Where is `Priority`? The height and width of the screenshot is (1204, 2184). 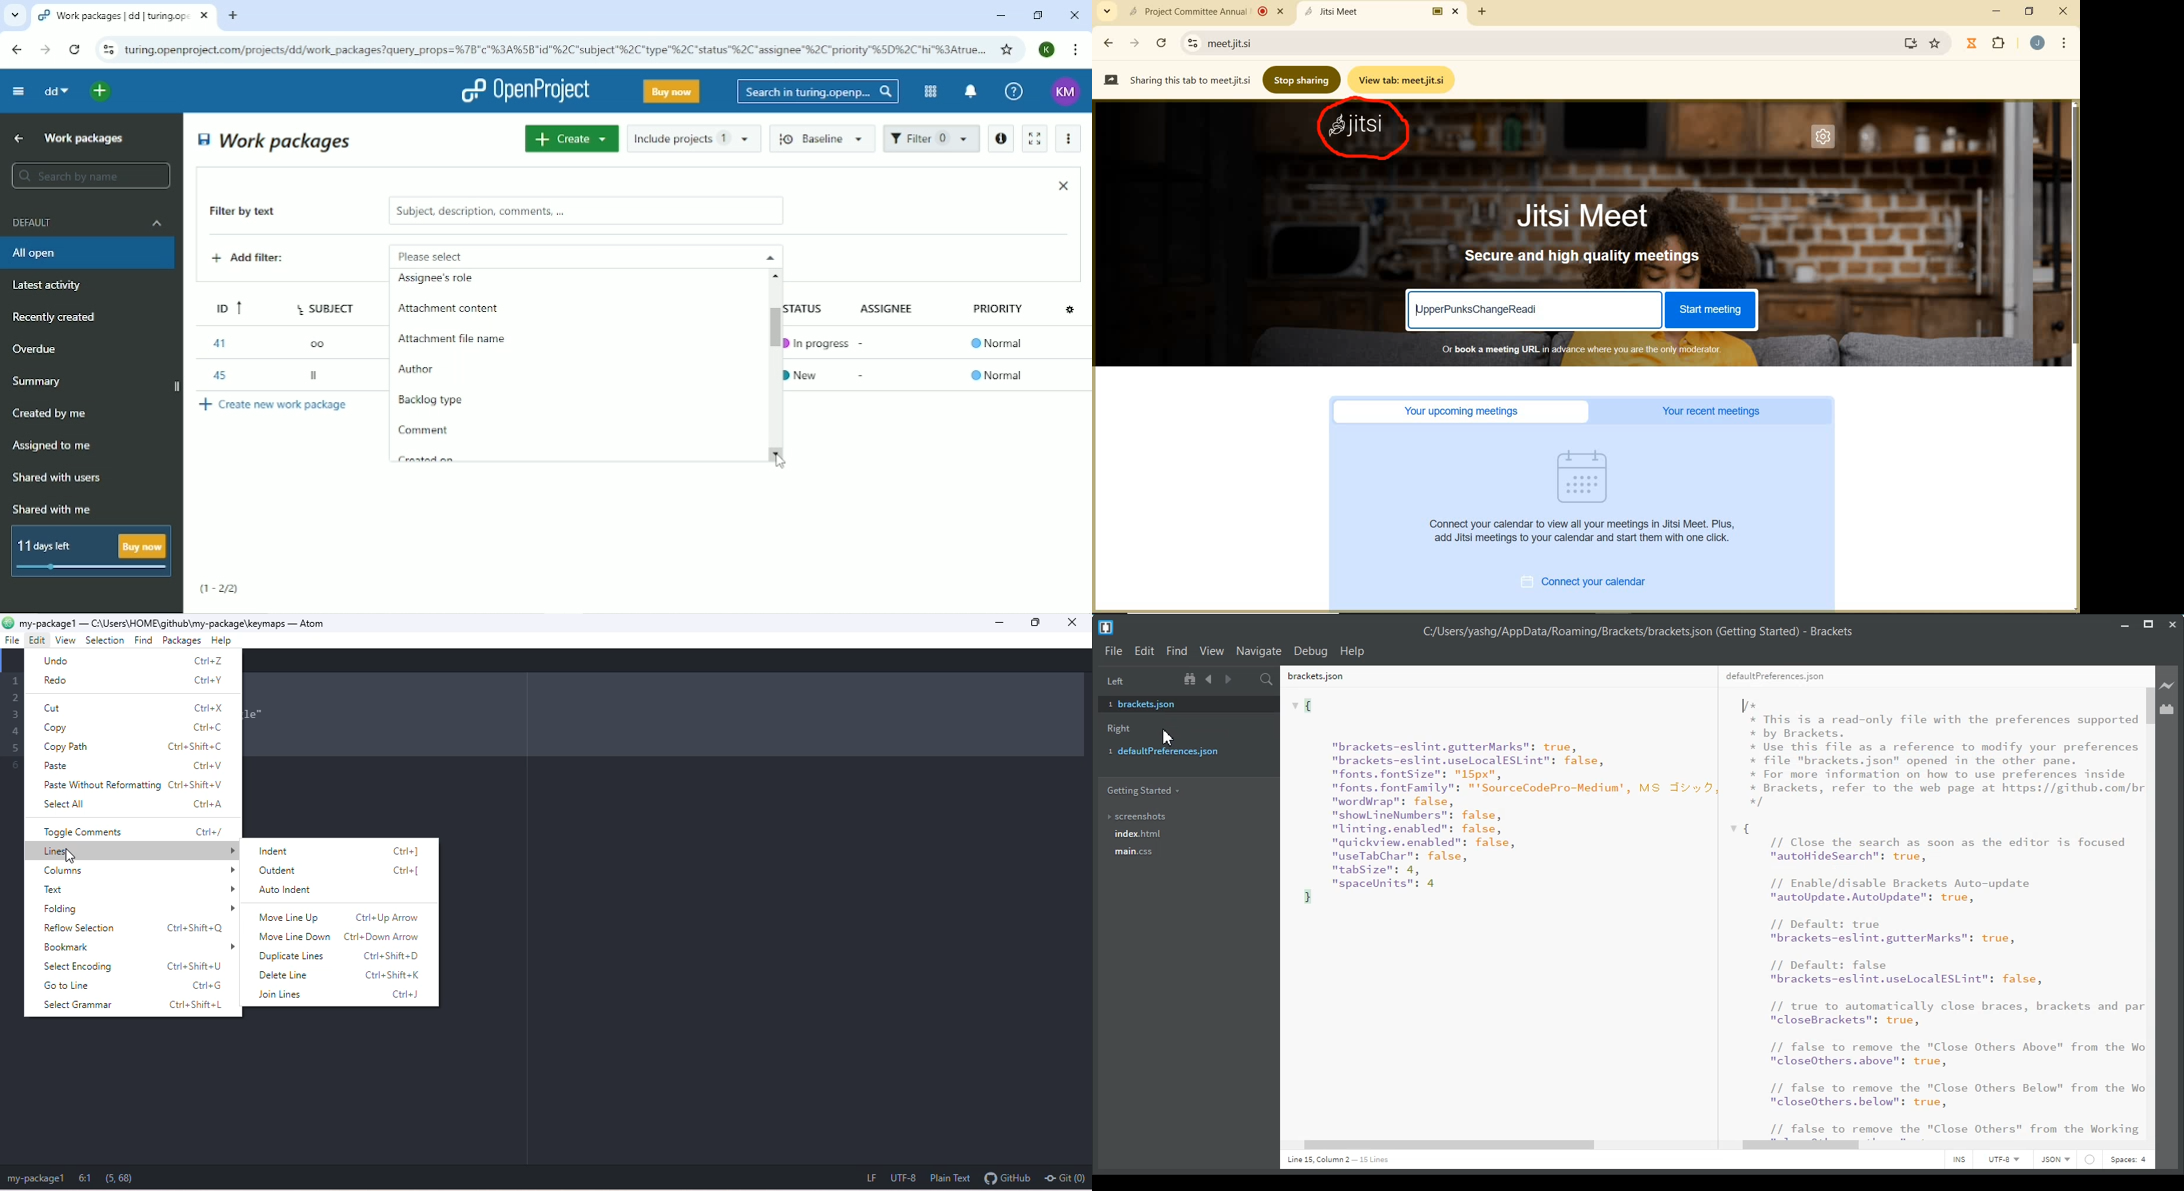 Priority is located at coordinates (1000, 314).